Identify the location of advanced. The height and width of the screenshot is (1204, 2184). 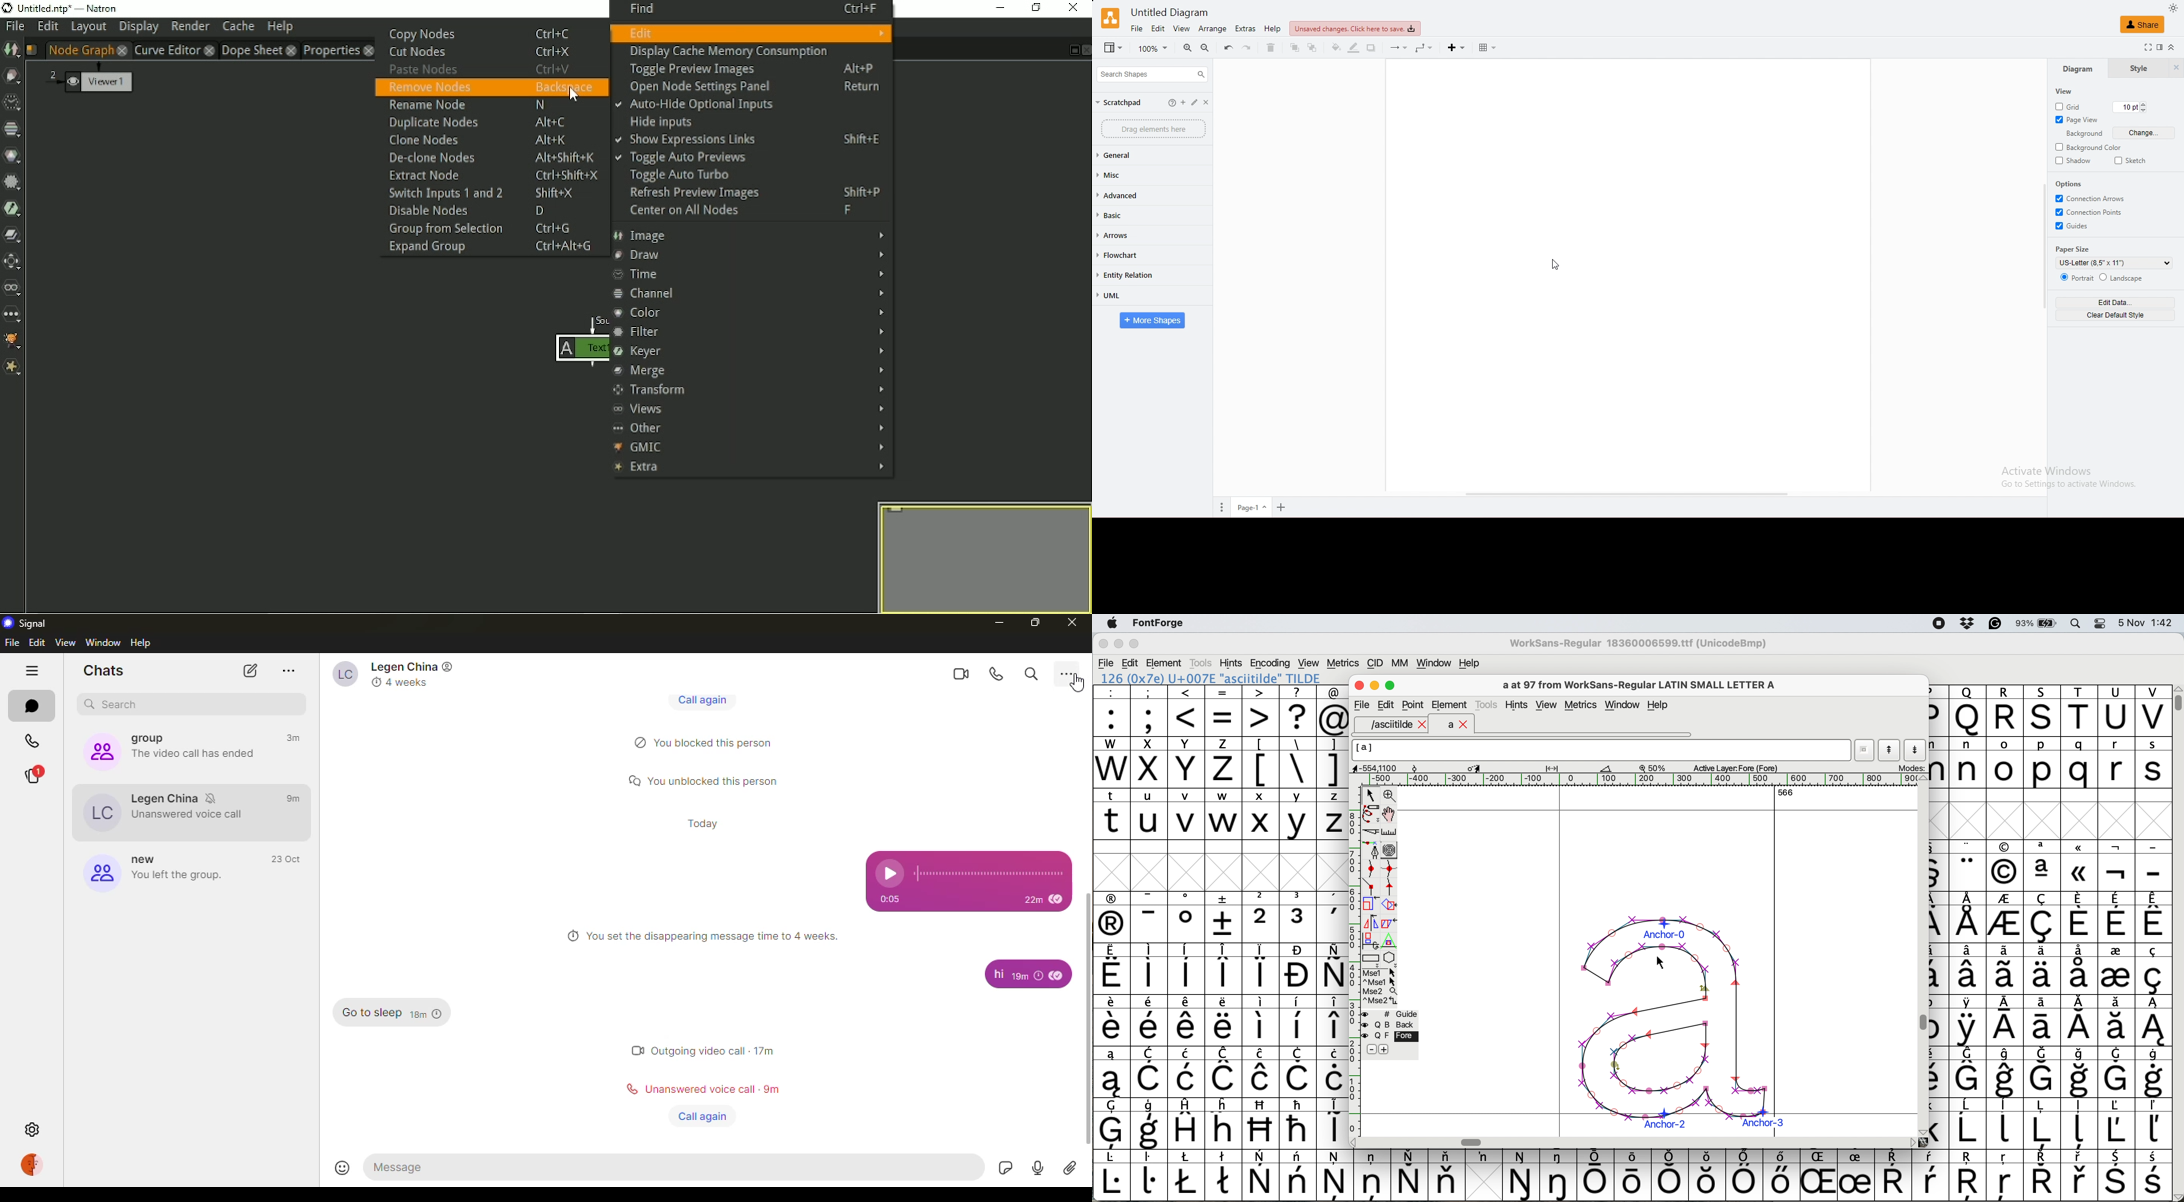
(1125, 195).